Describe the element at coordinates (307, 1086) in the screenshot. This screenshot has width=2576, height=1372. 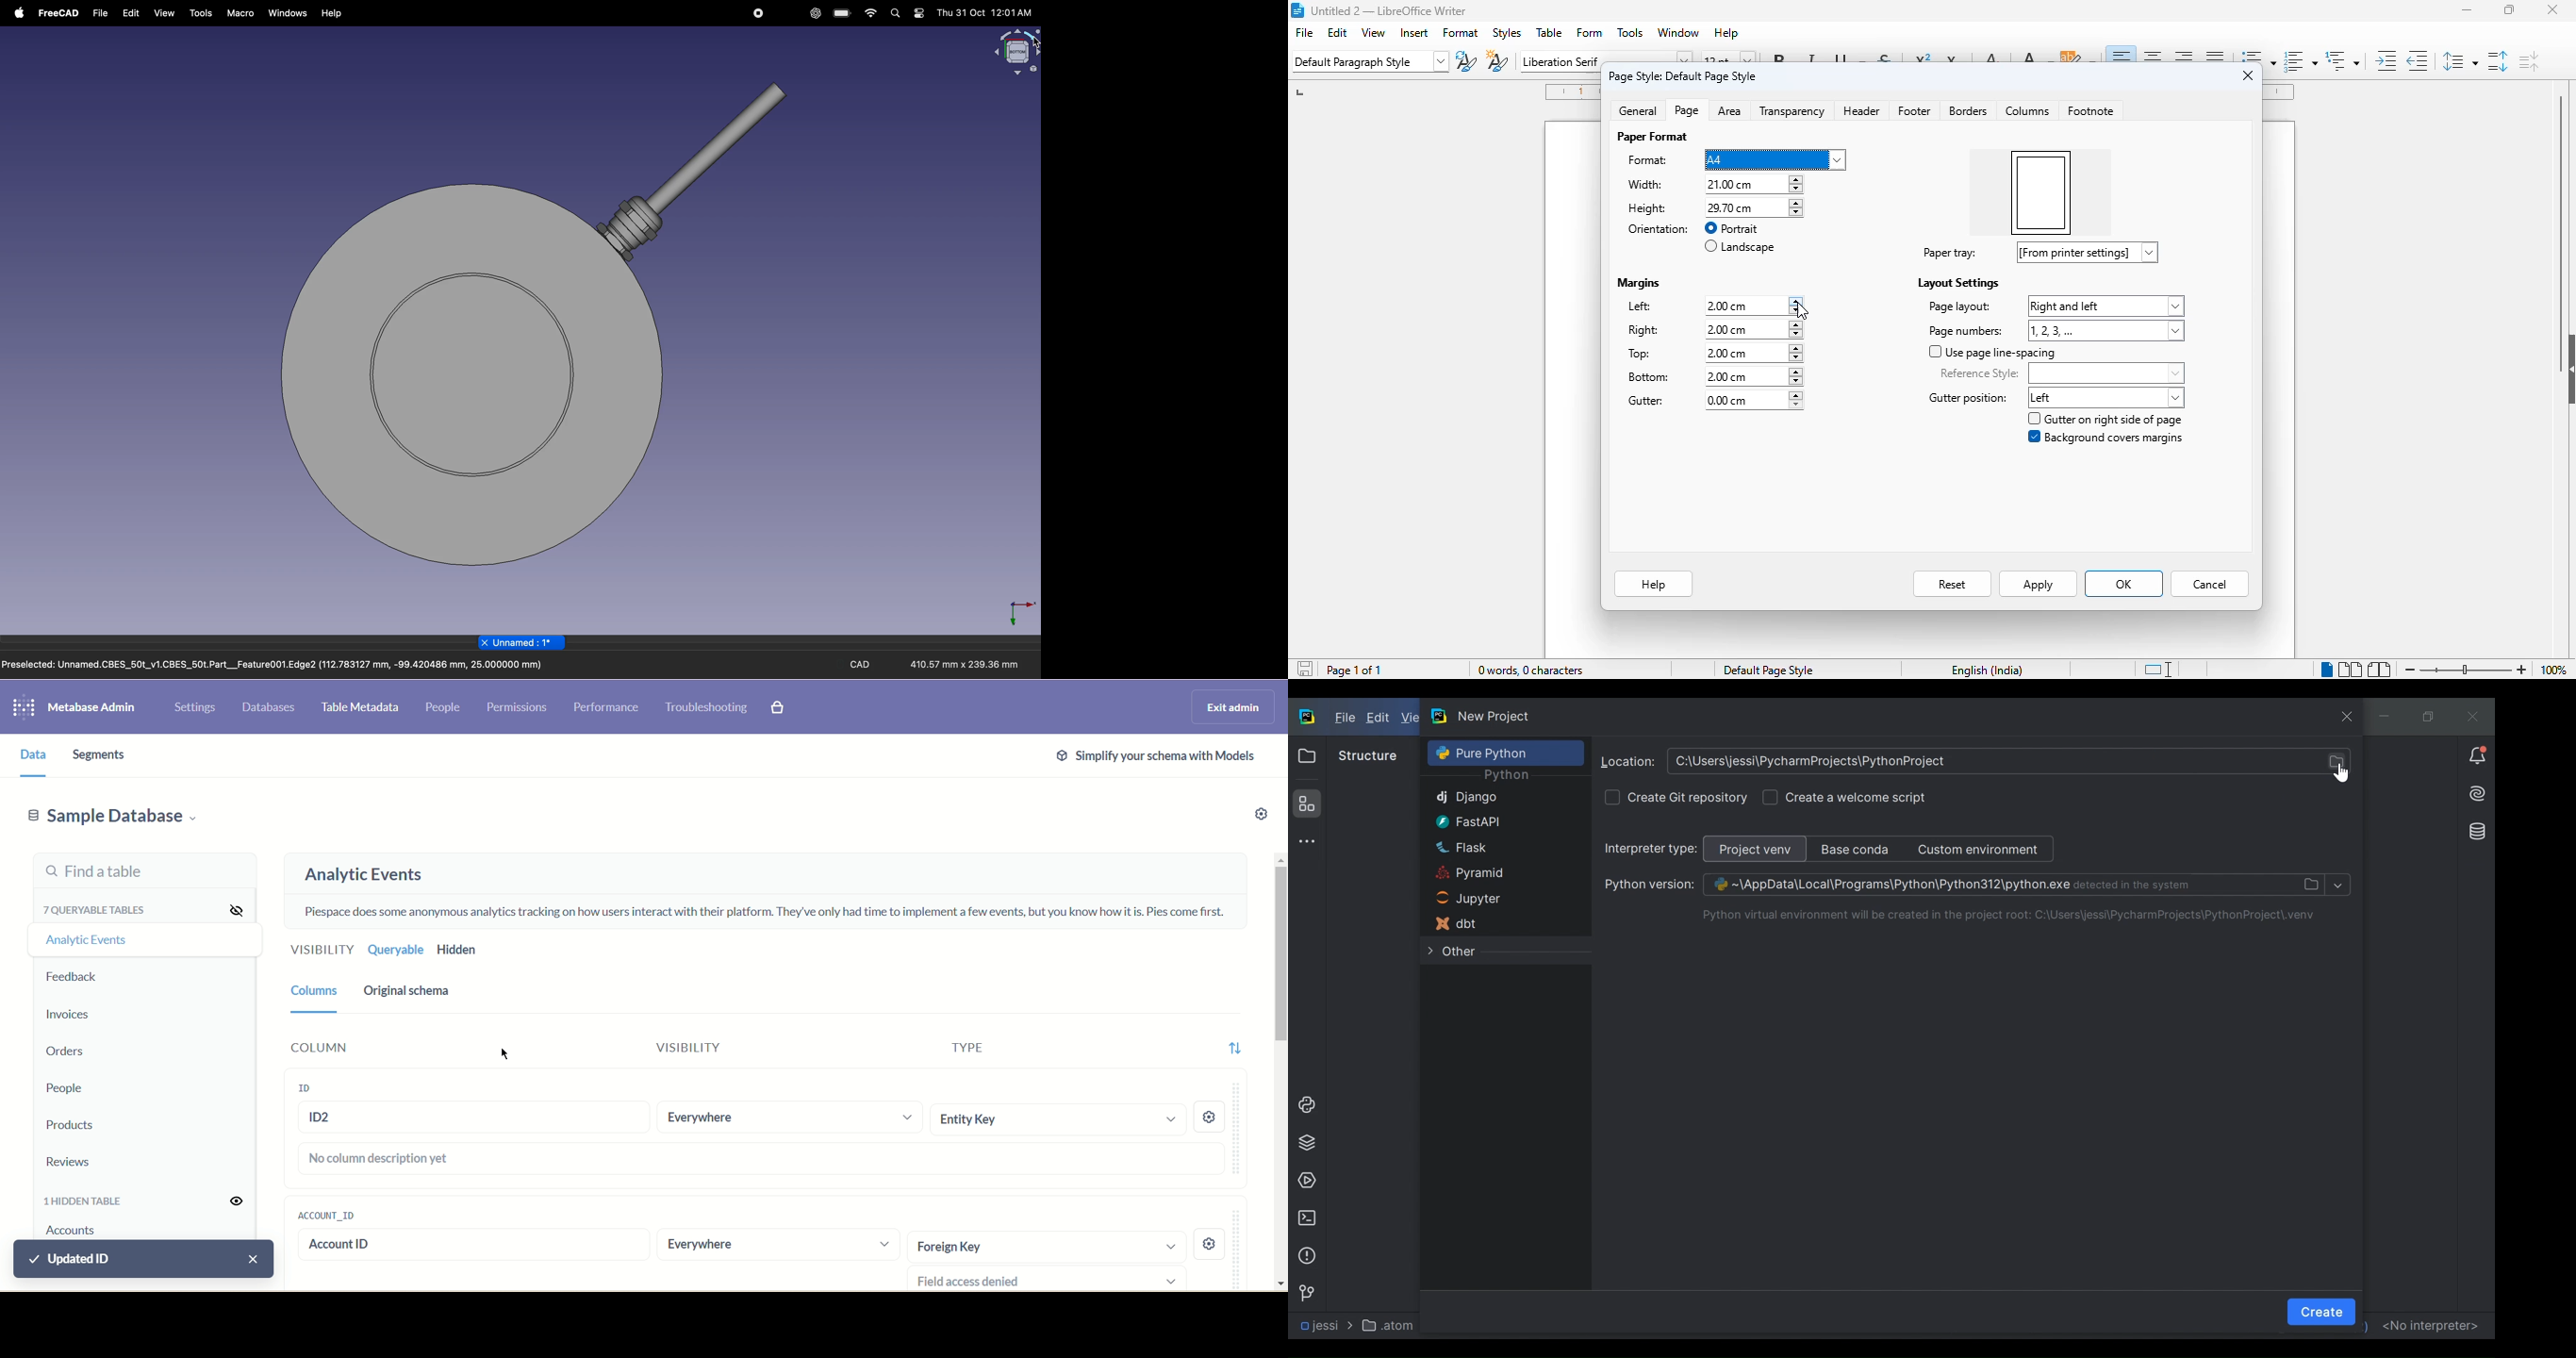
I see `ID` at that location.